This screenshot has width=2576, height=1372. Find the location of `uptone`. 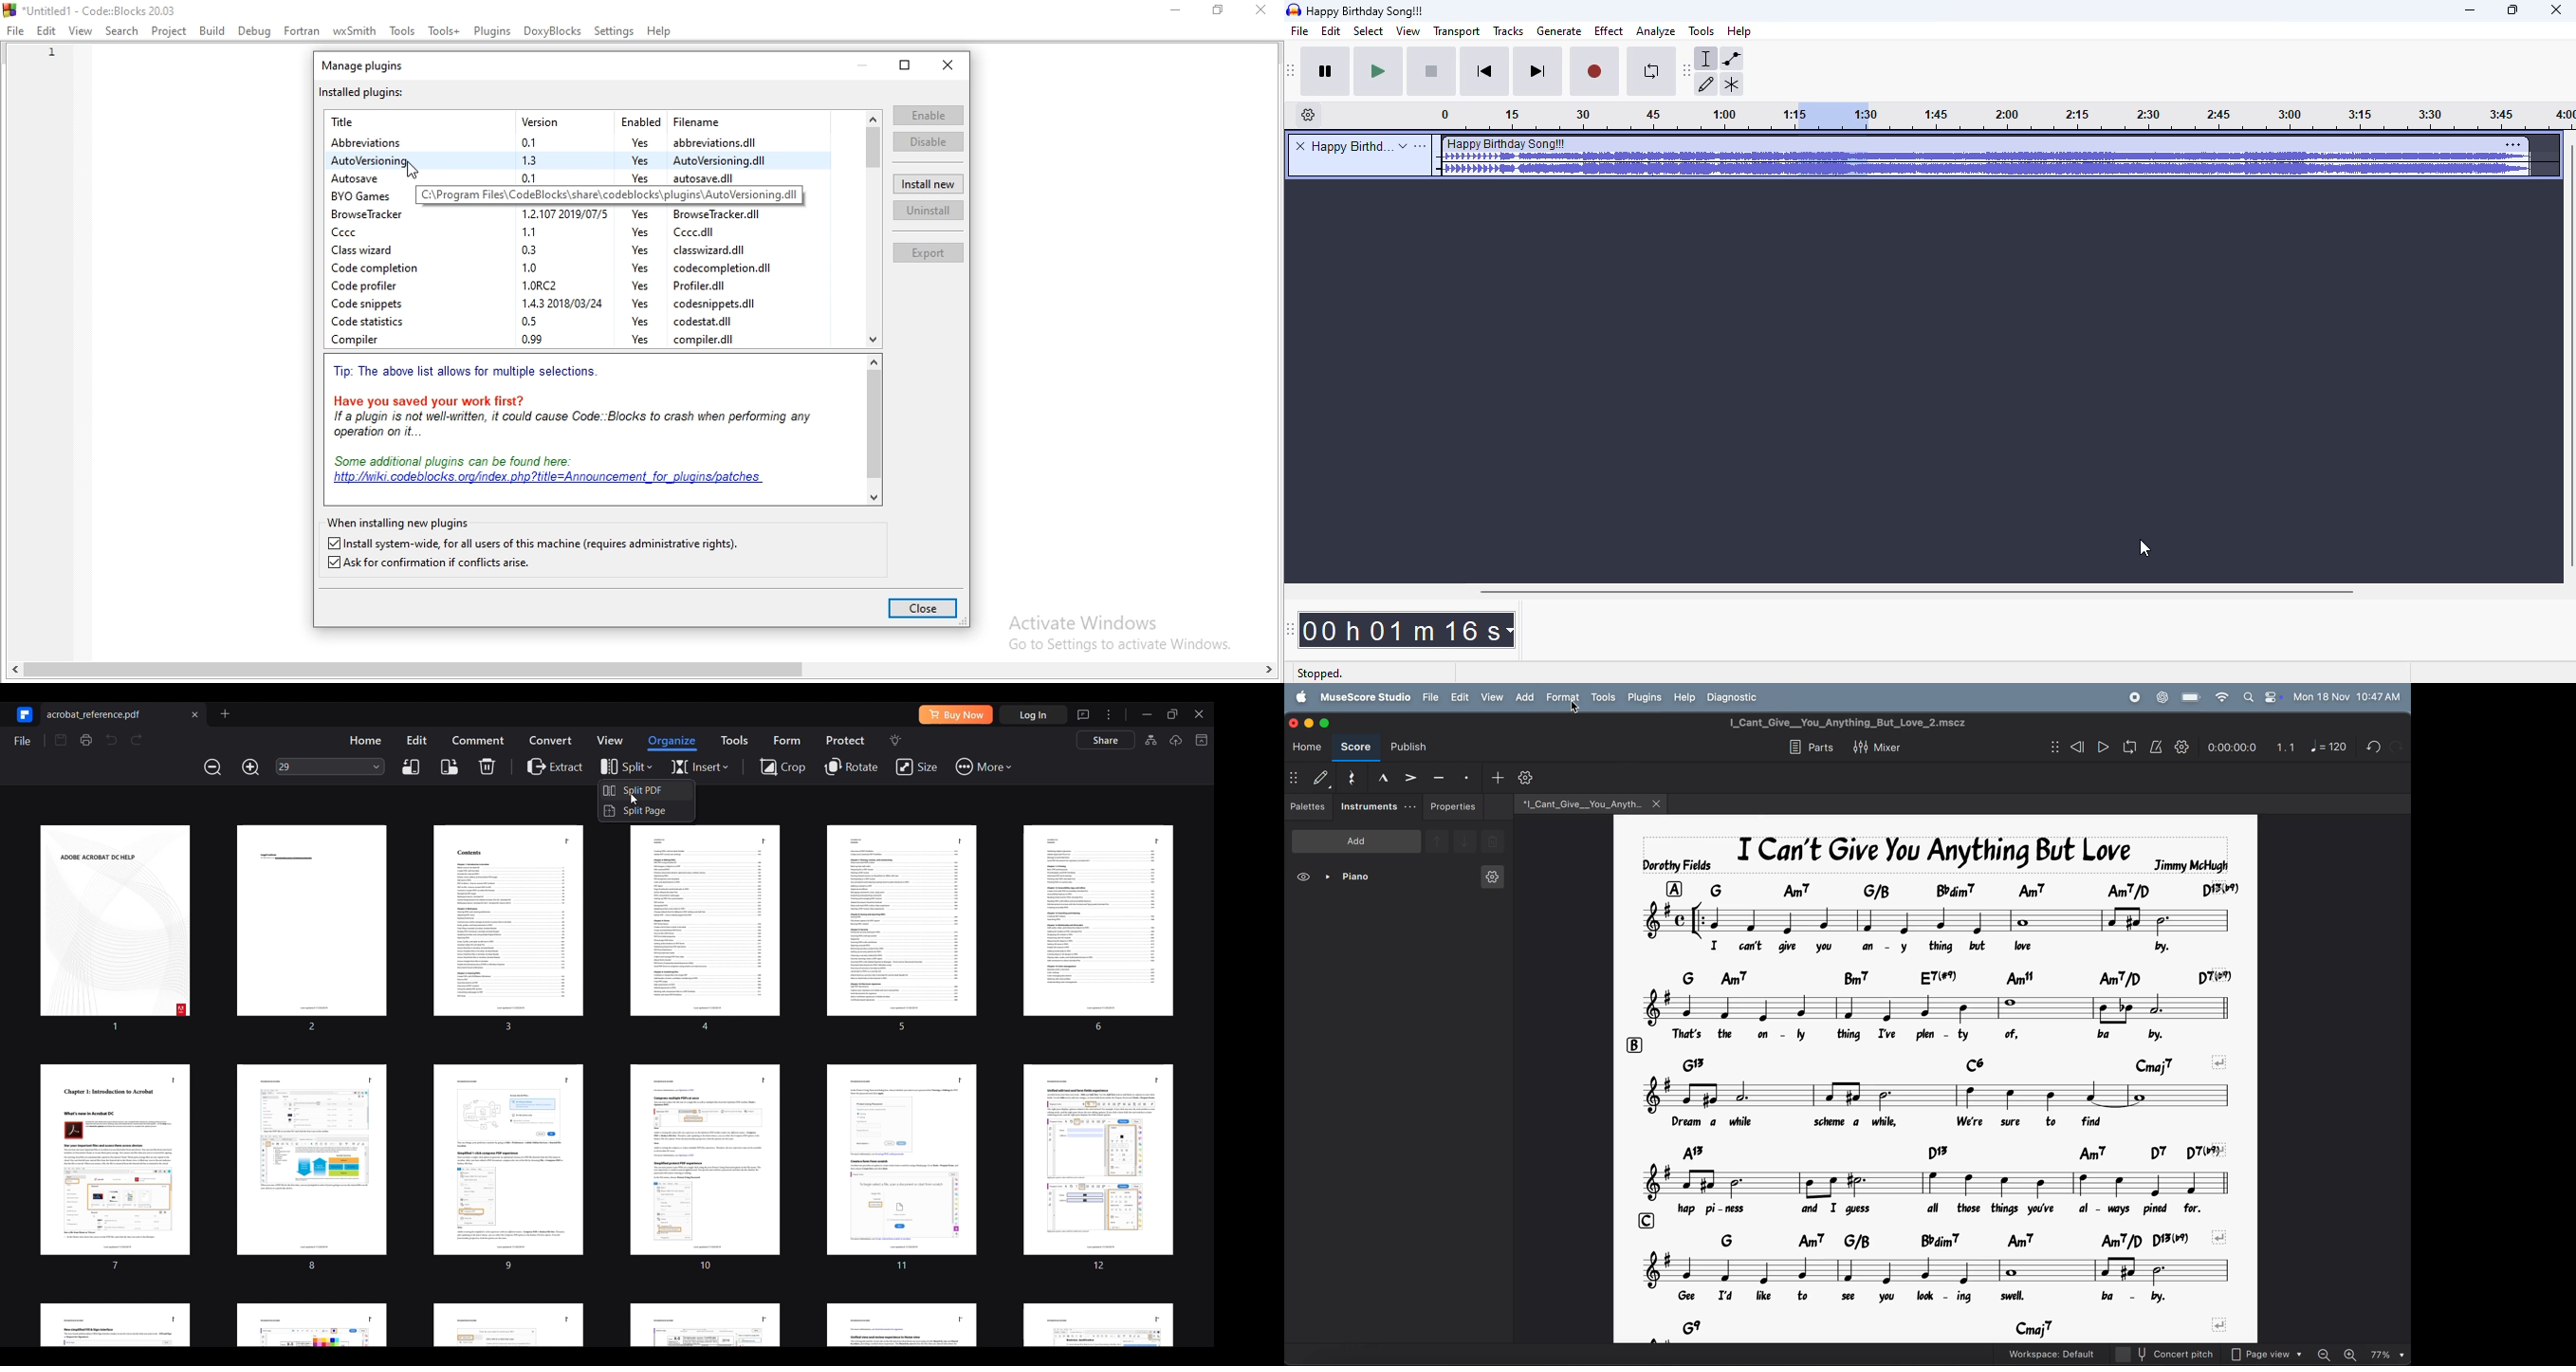

uptone is located at coordinates (1436, 840).